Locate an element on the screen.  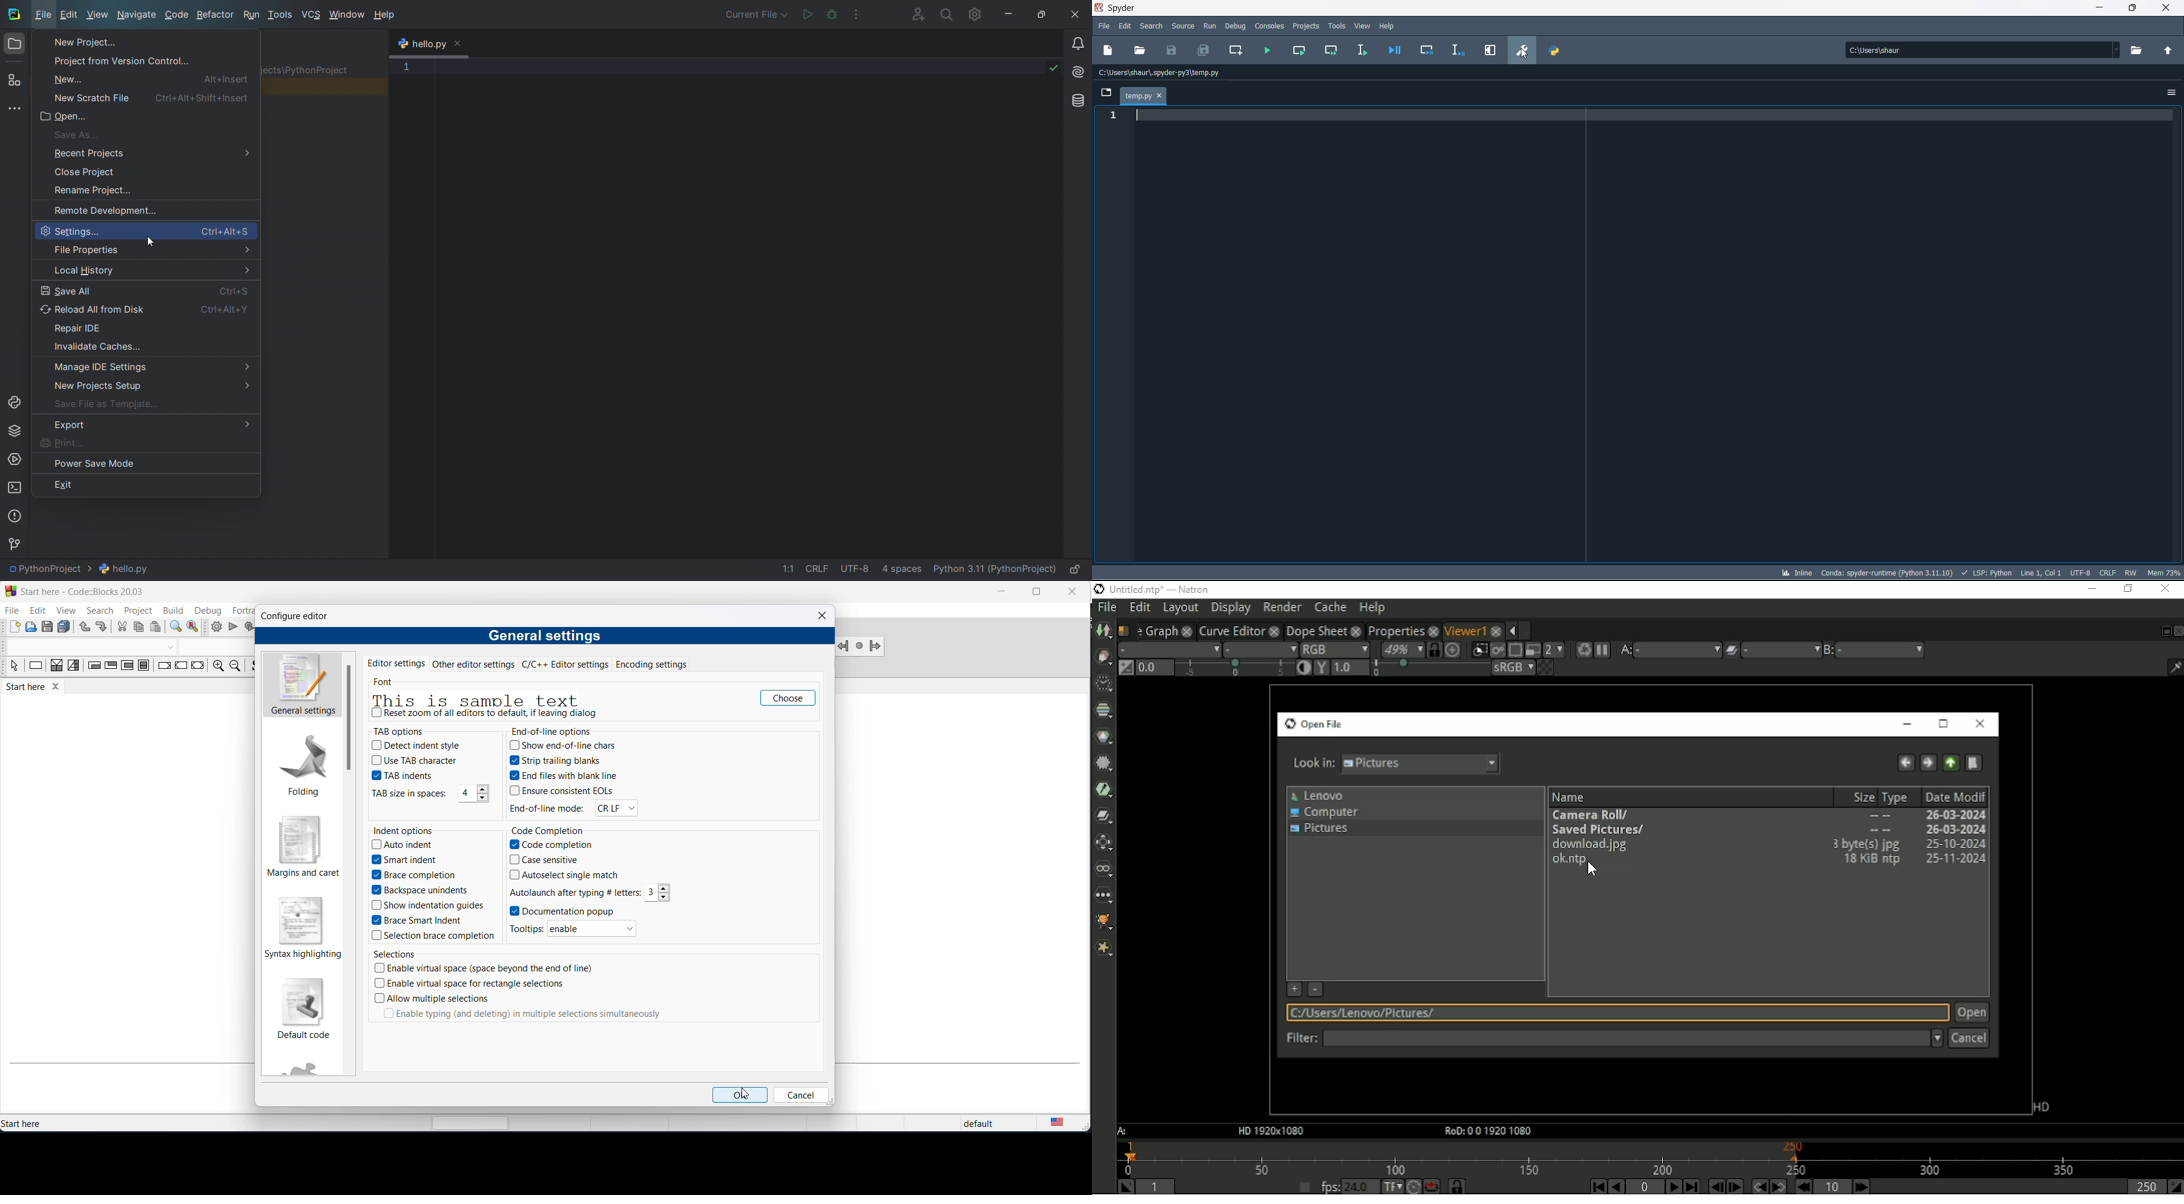
create new cell is located at coordinates (1237, 51).